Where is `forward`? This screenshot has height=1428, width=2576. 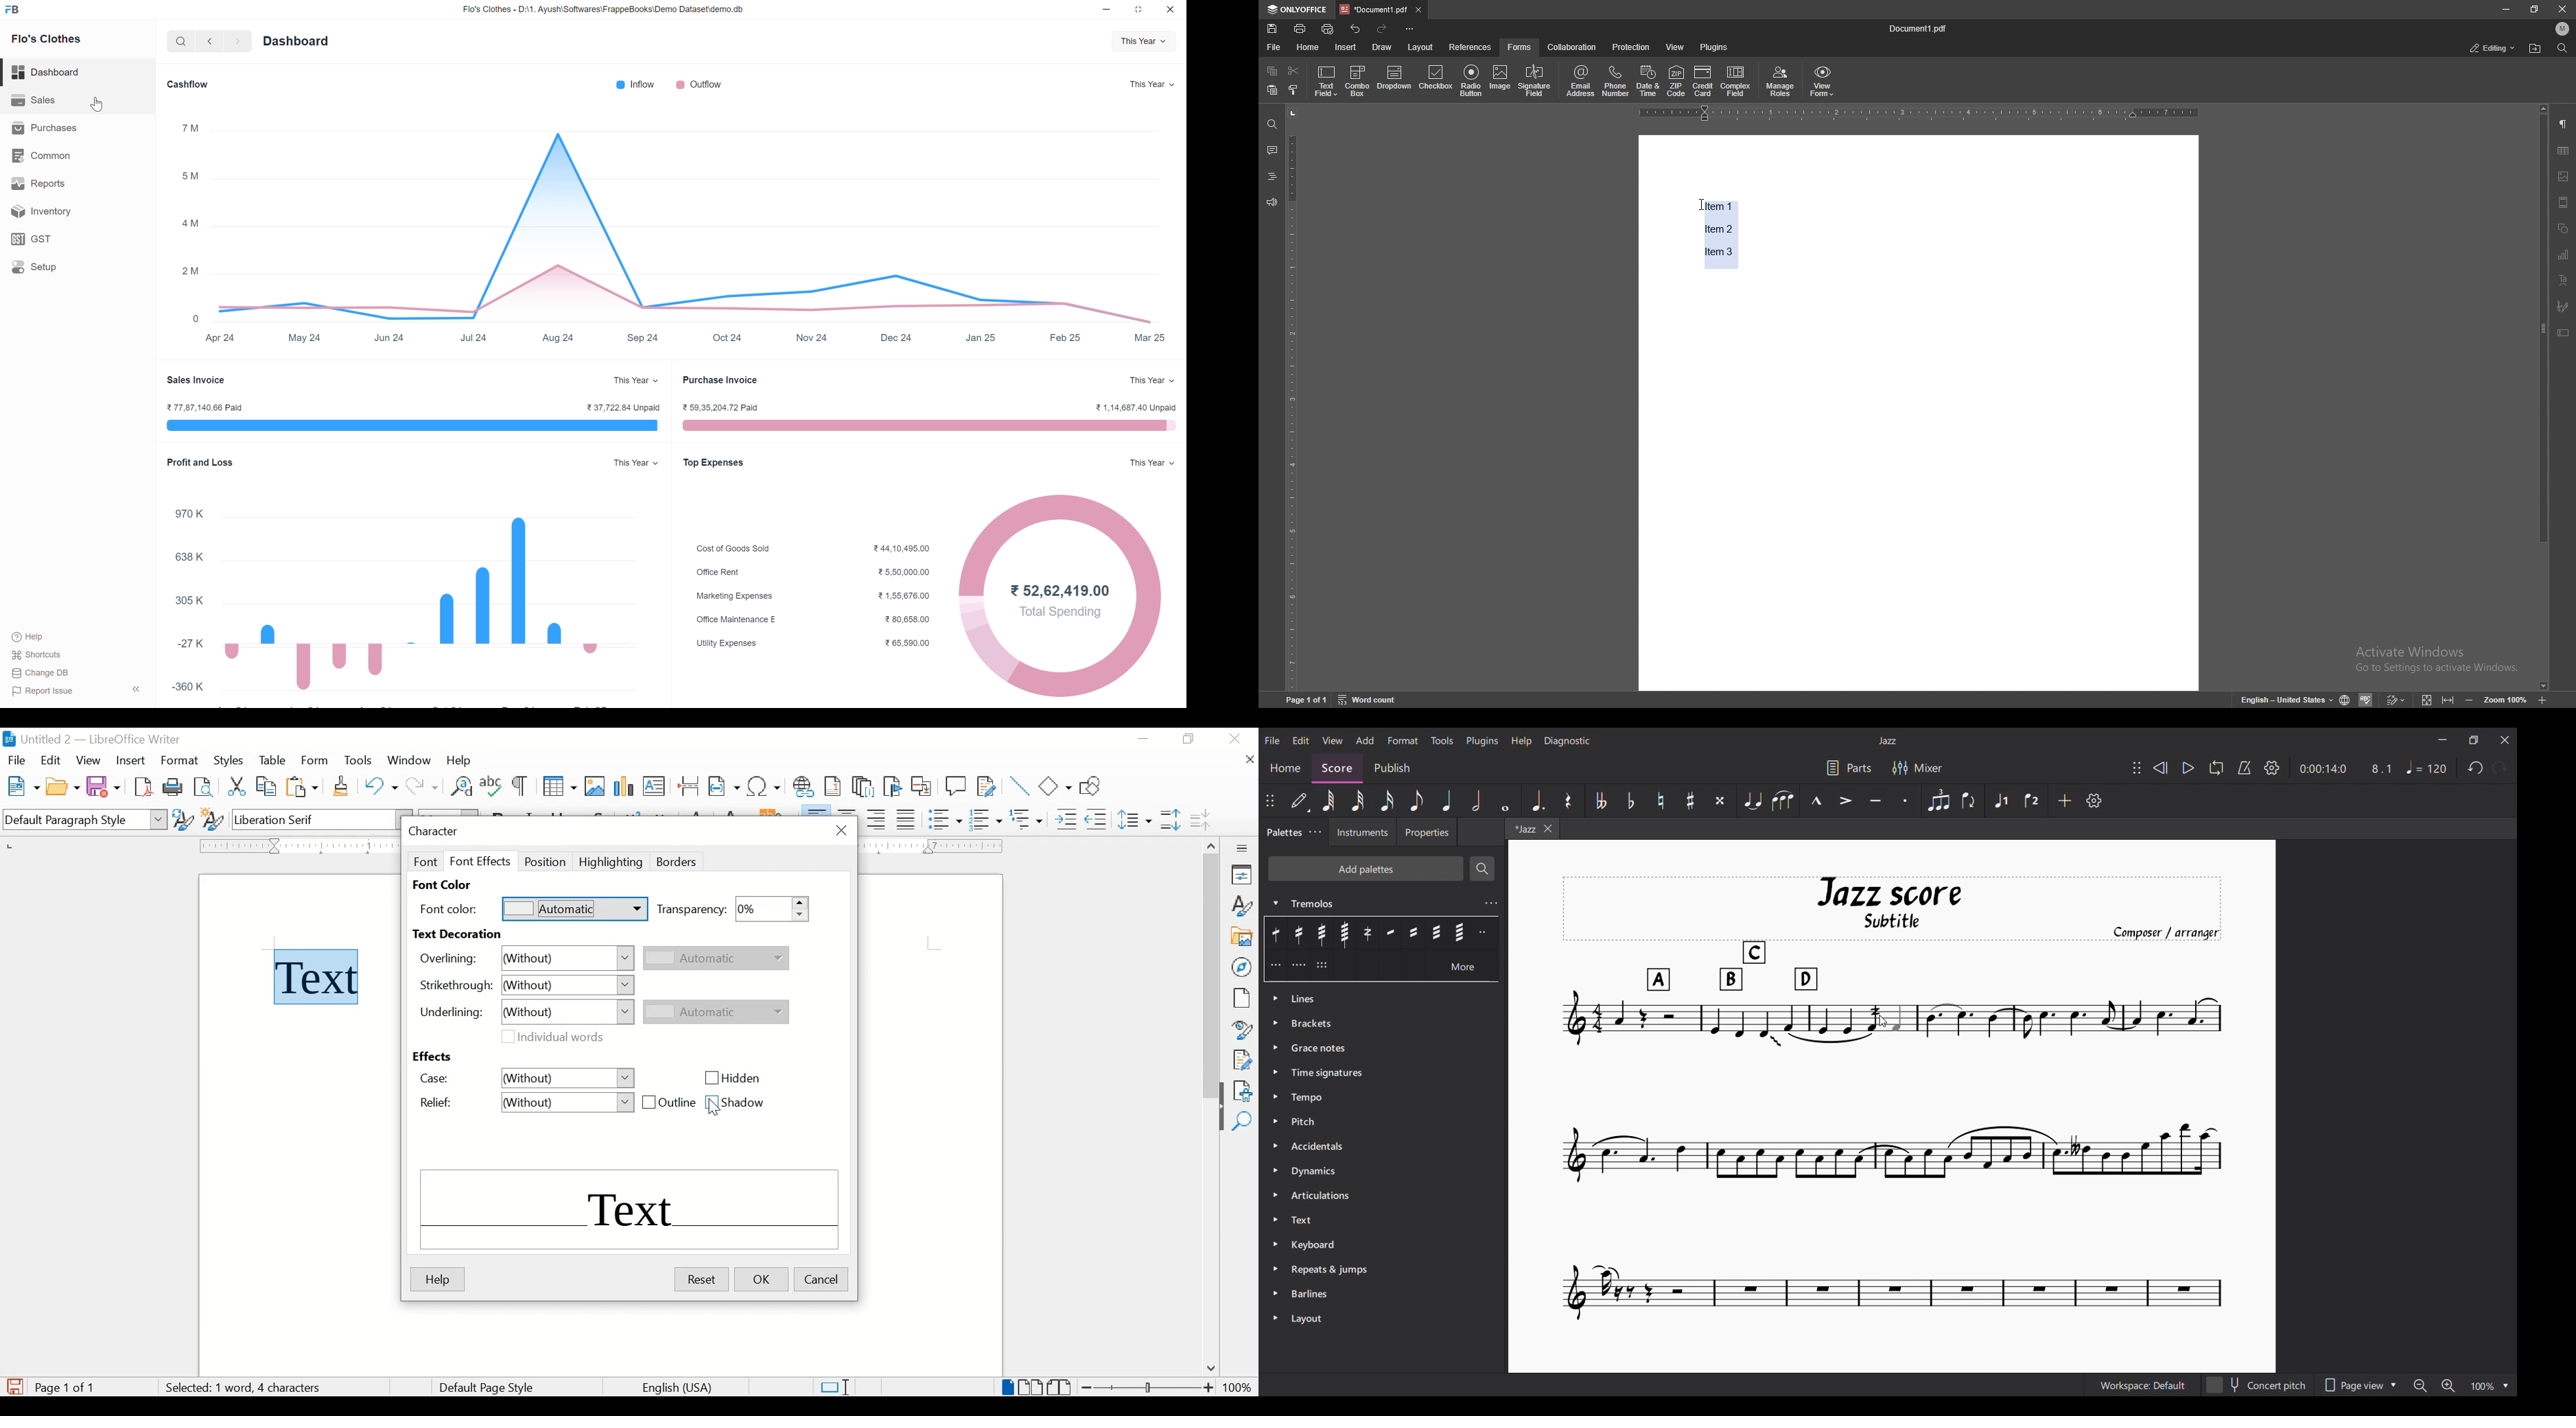
forward is located at coordinates (235, 40).